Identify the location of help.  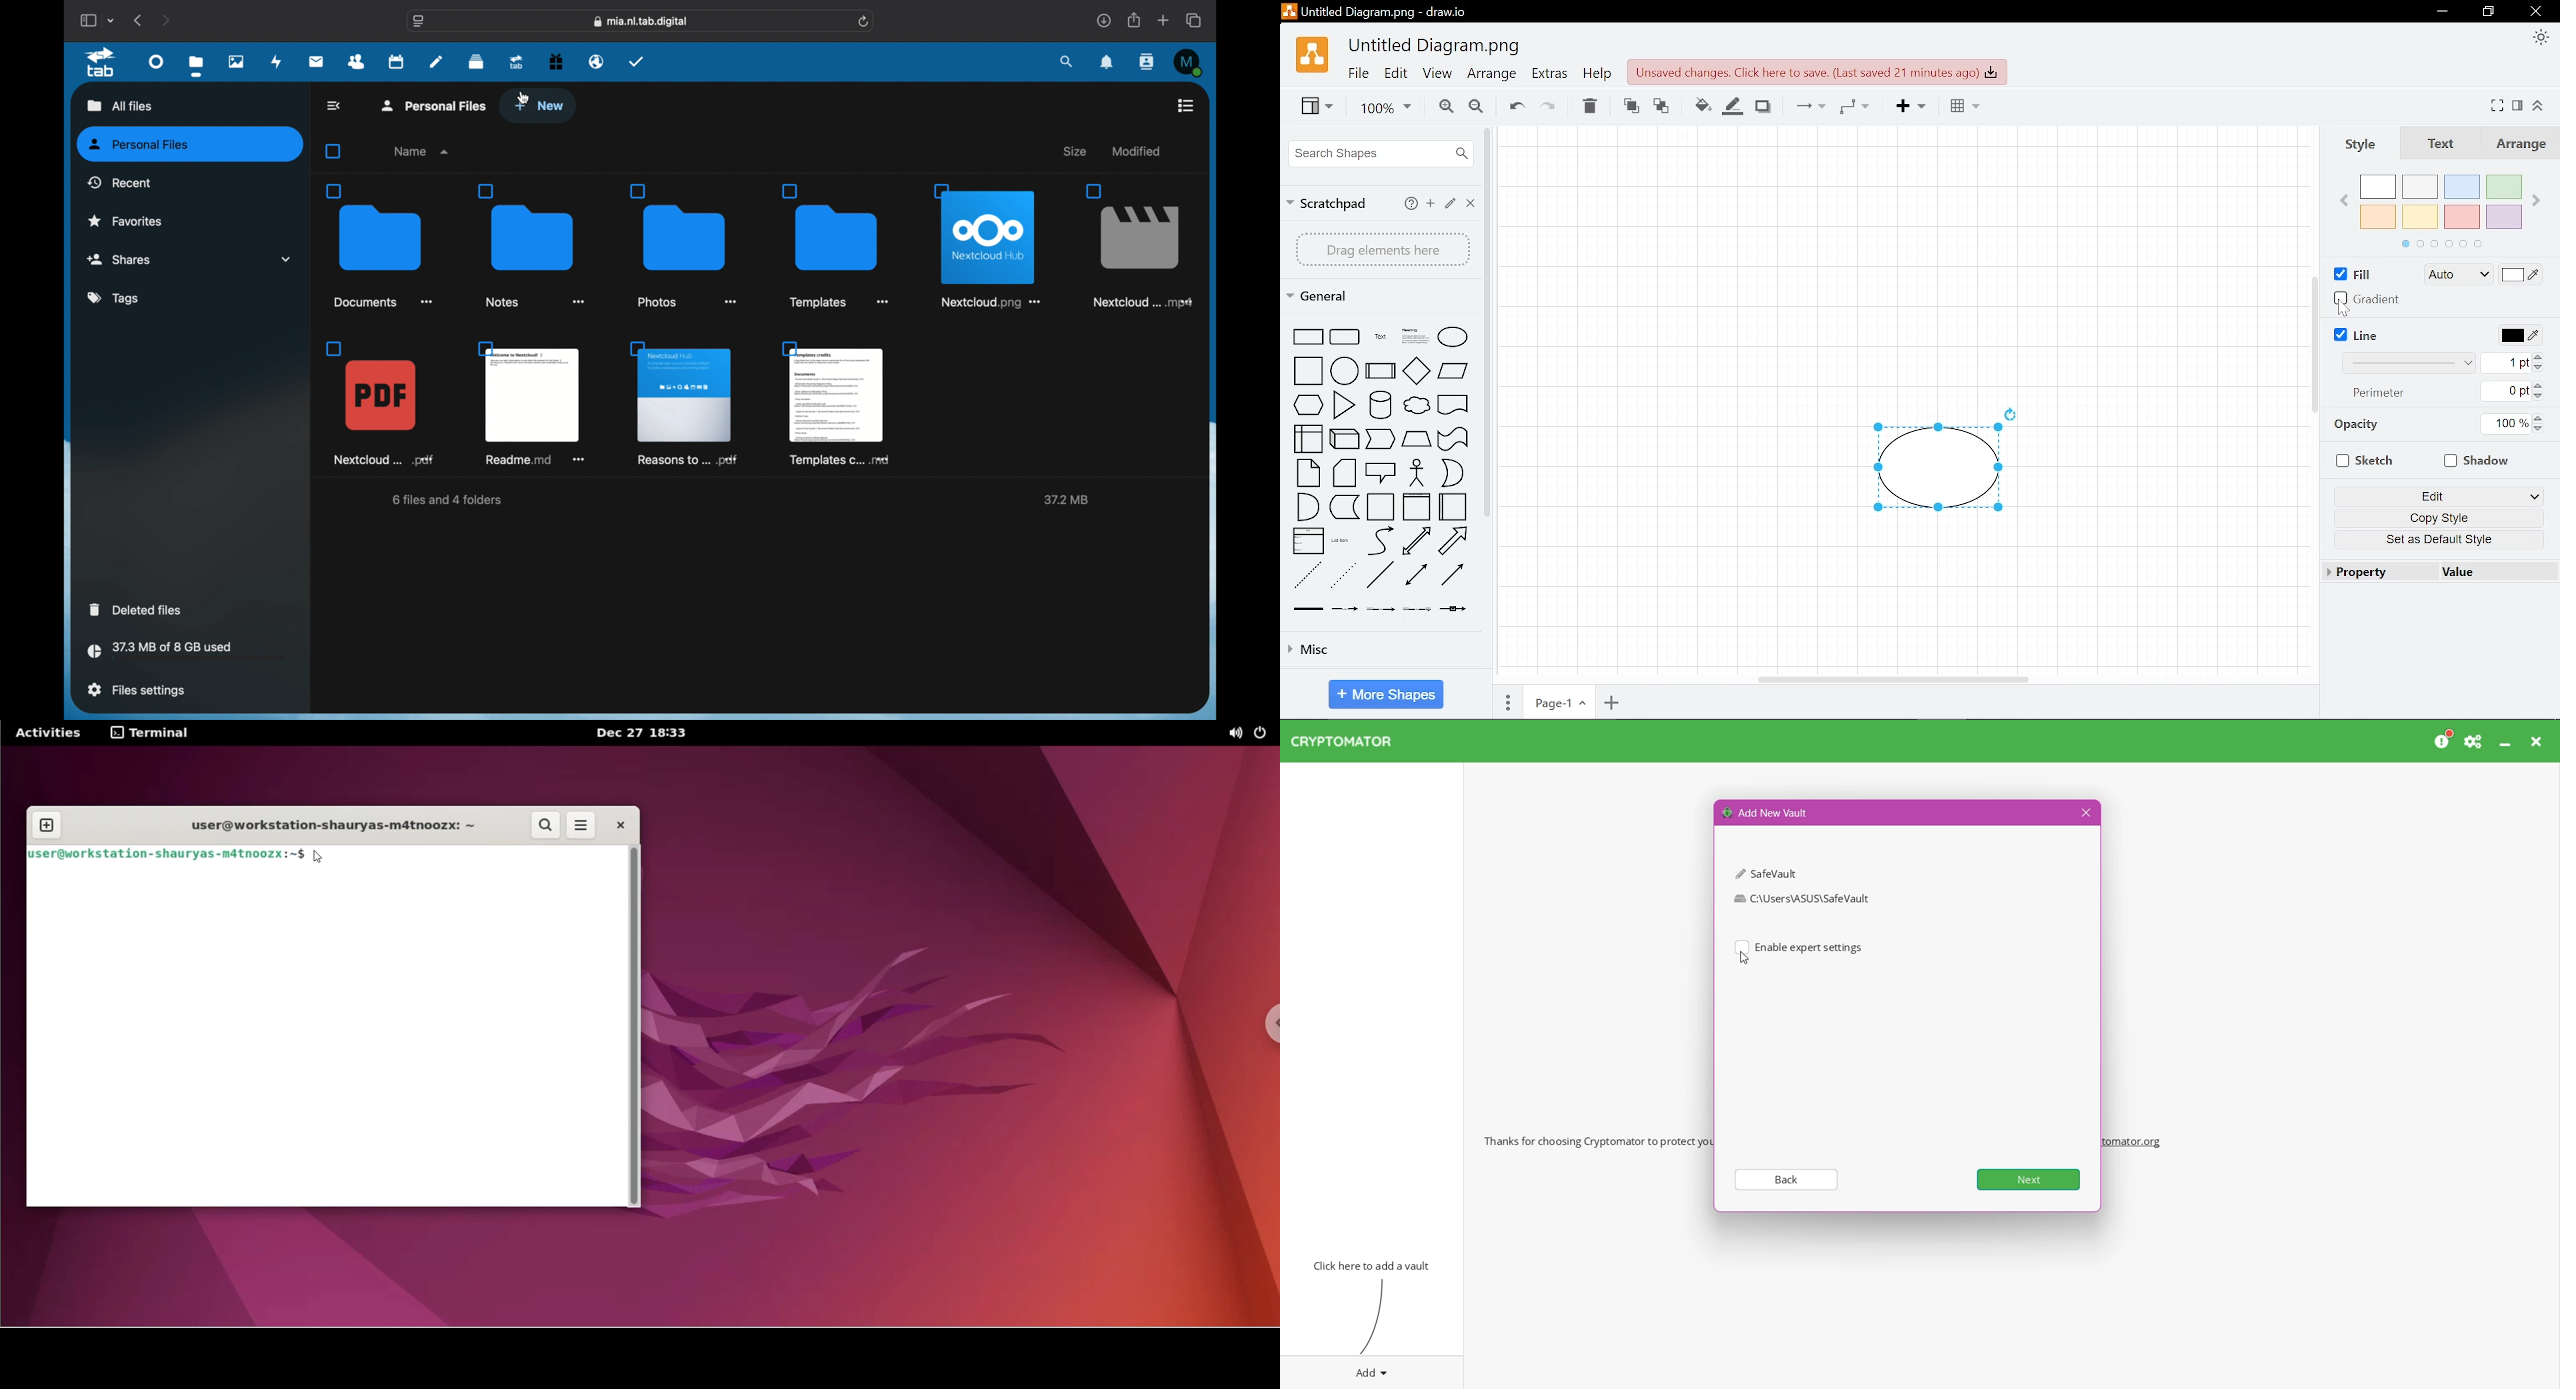
(1412, 204).